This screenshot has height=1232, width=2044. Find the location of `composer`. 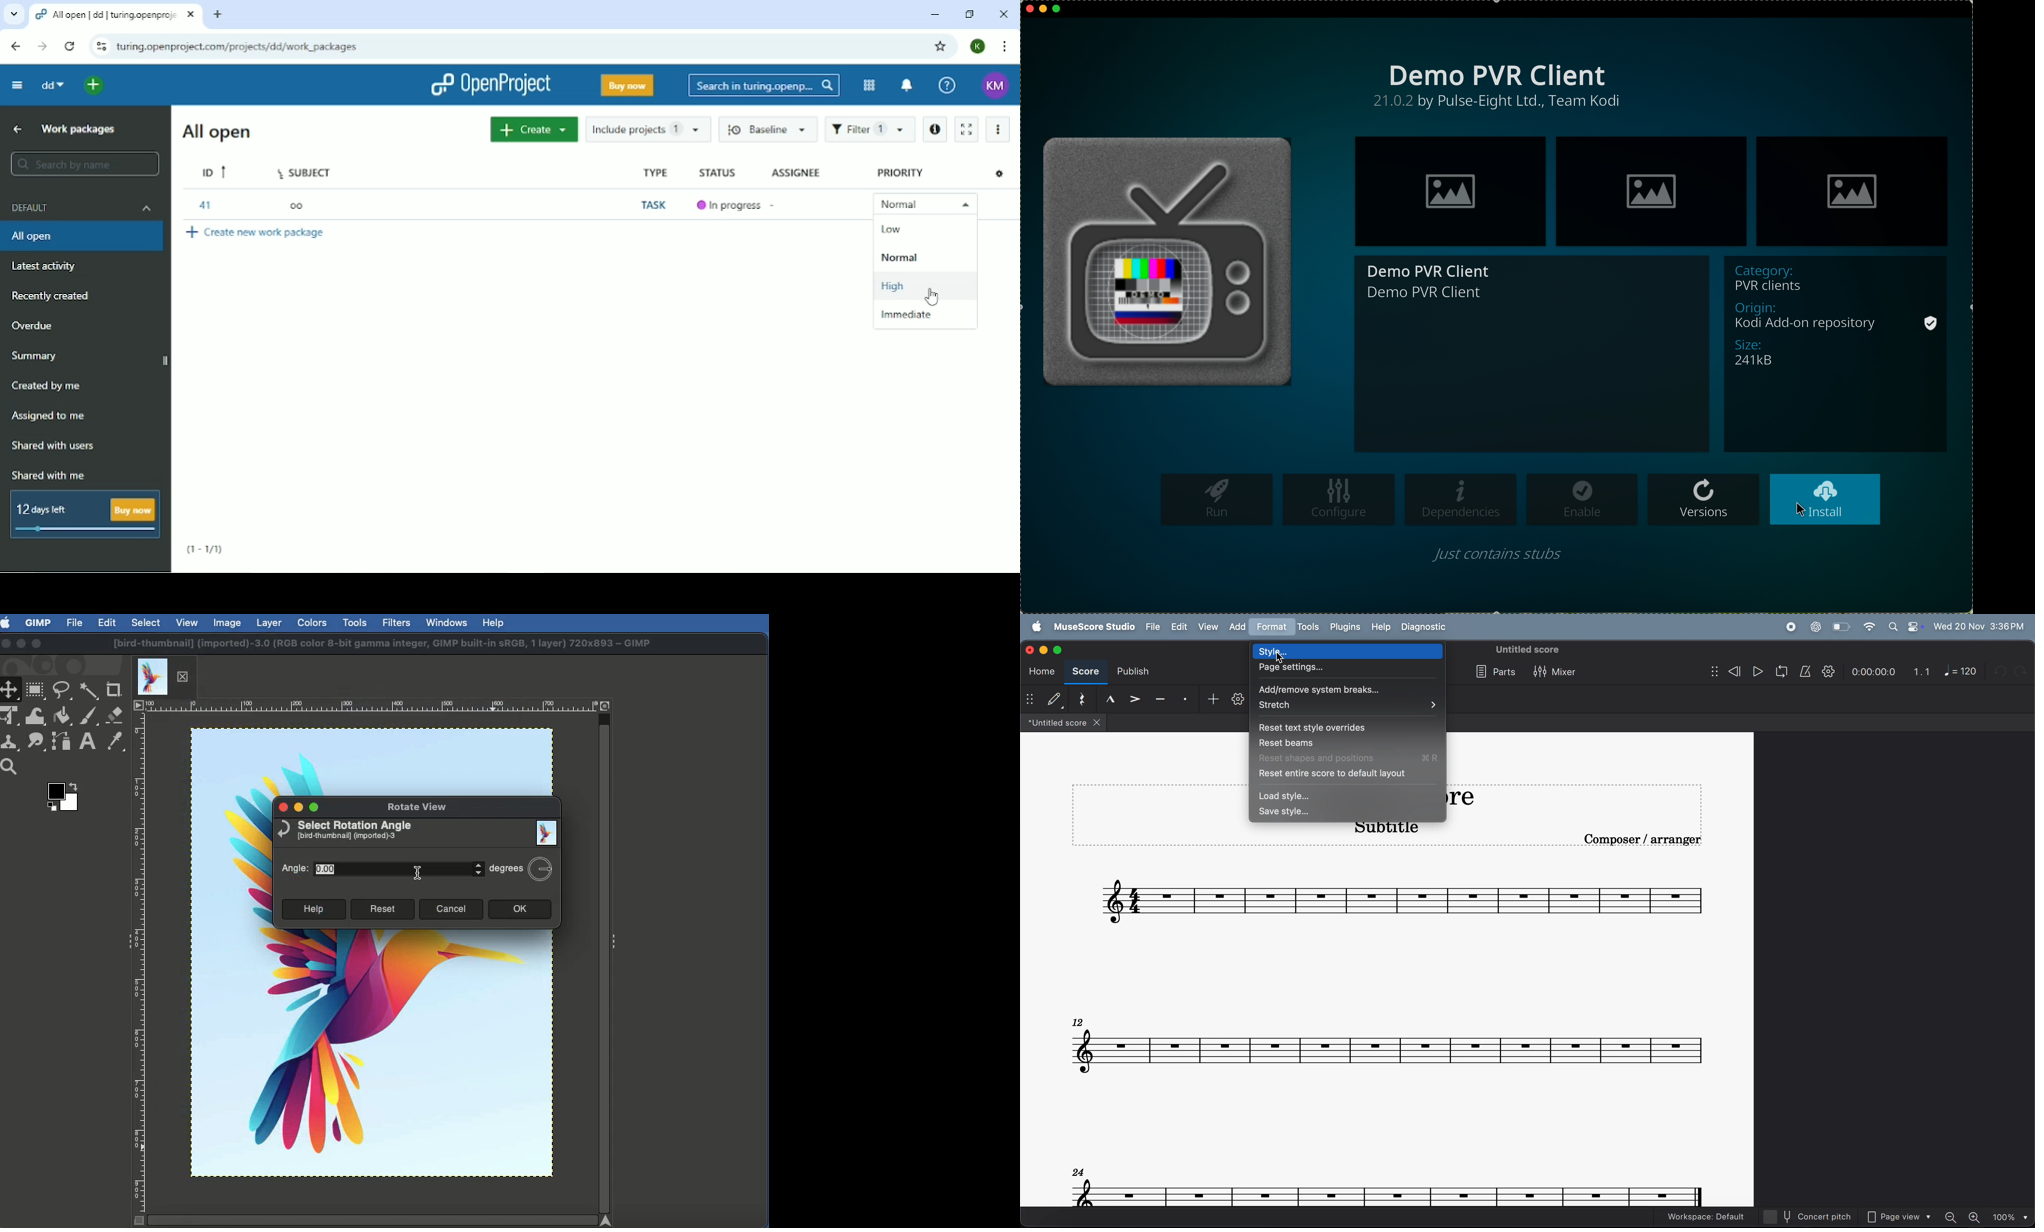

composer is located at coordinates (1645, 842).